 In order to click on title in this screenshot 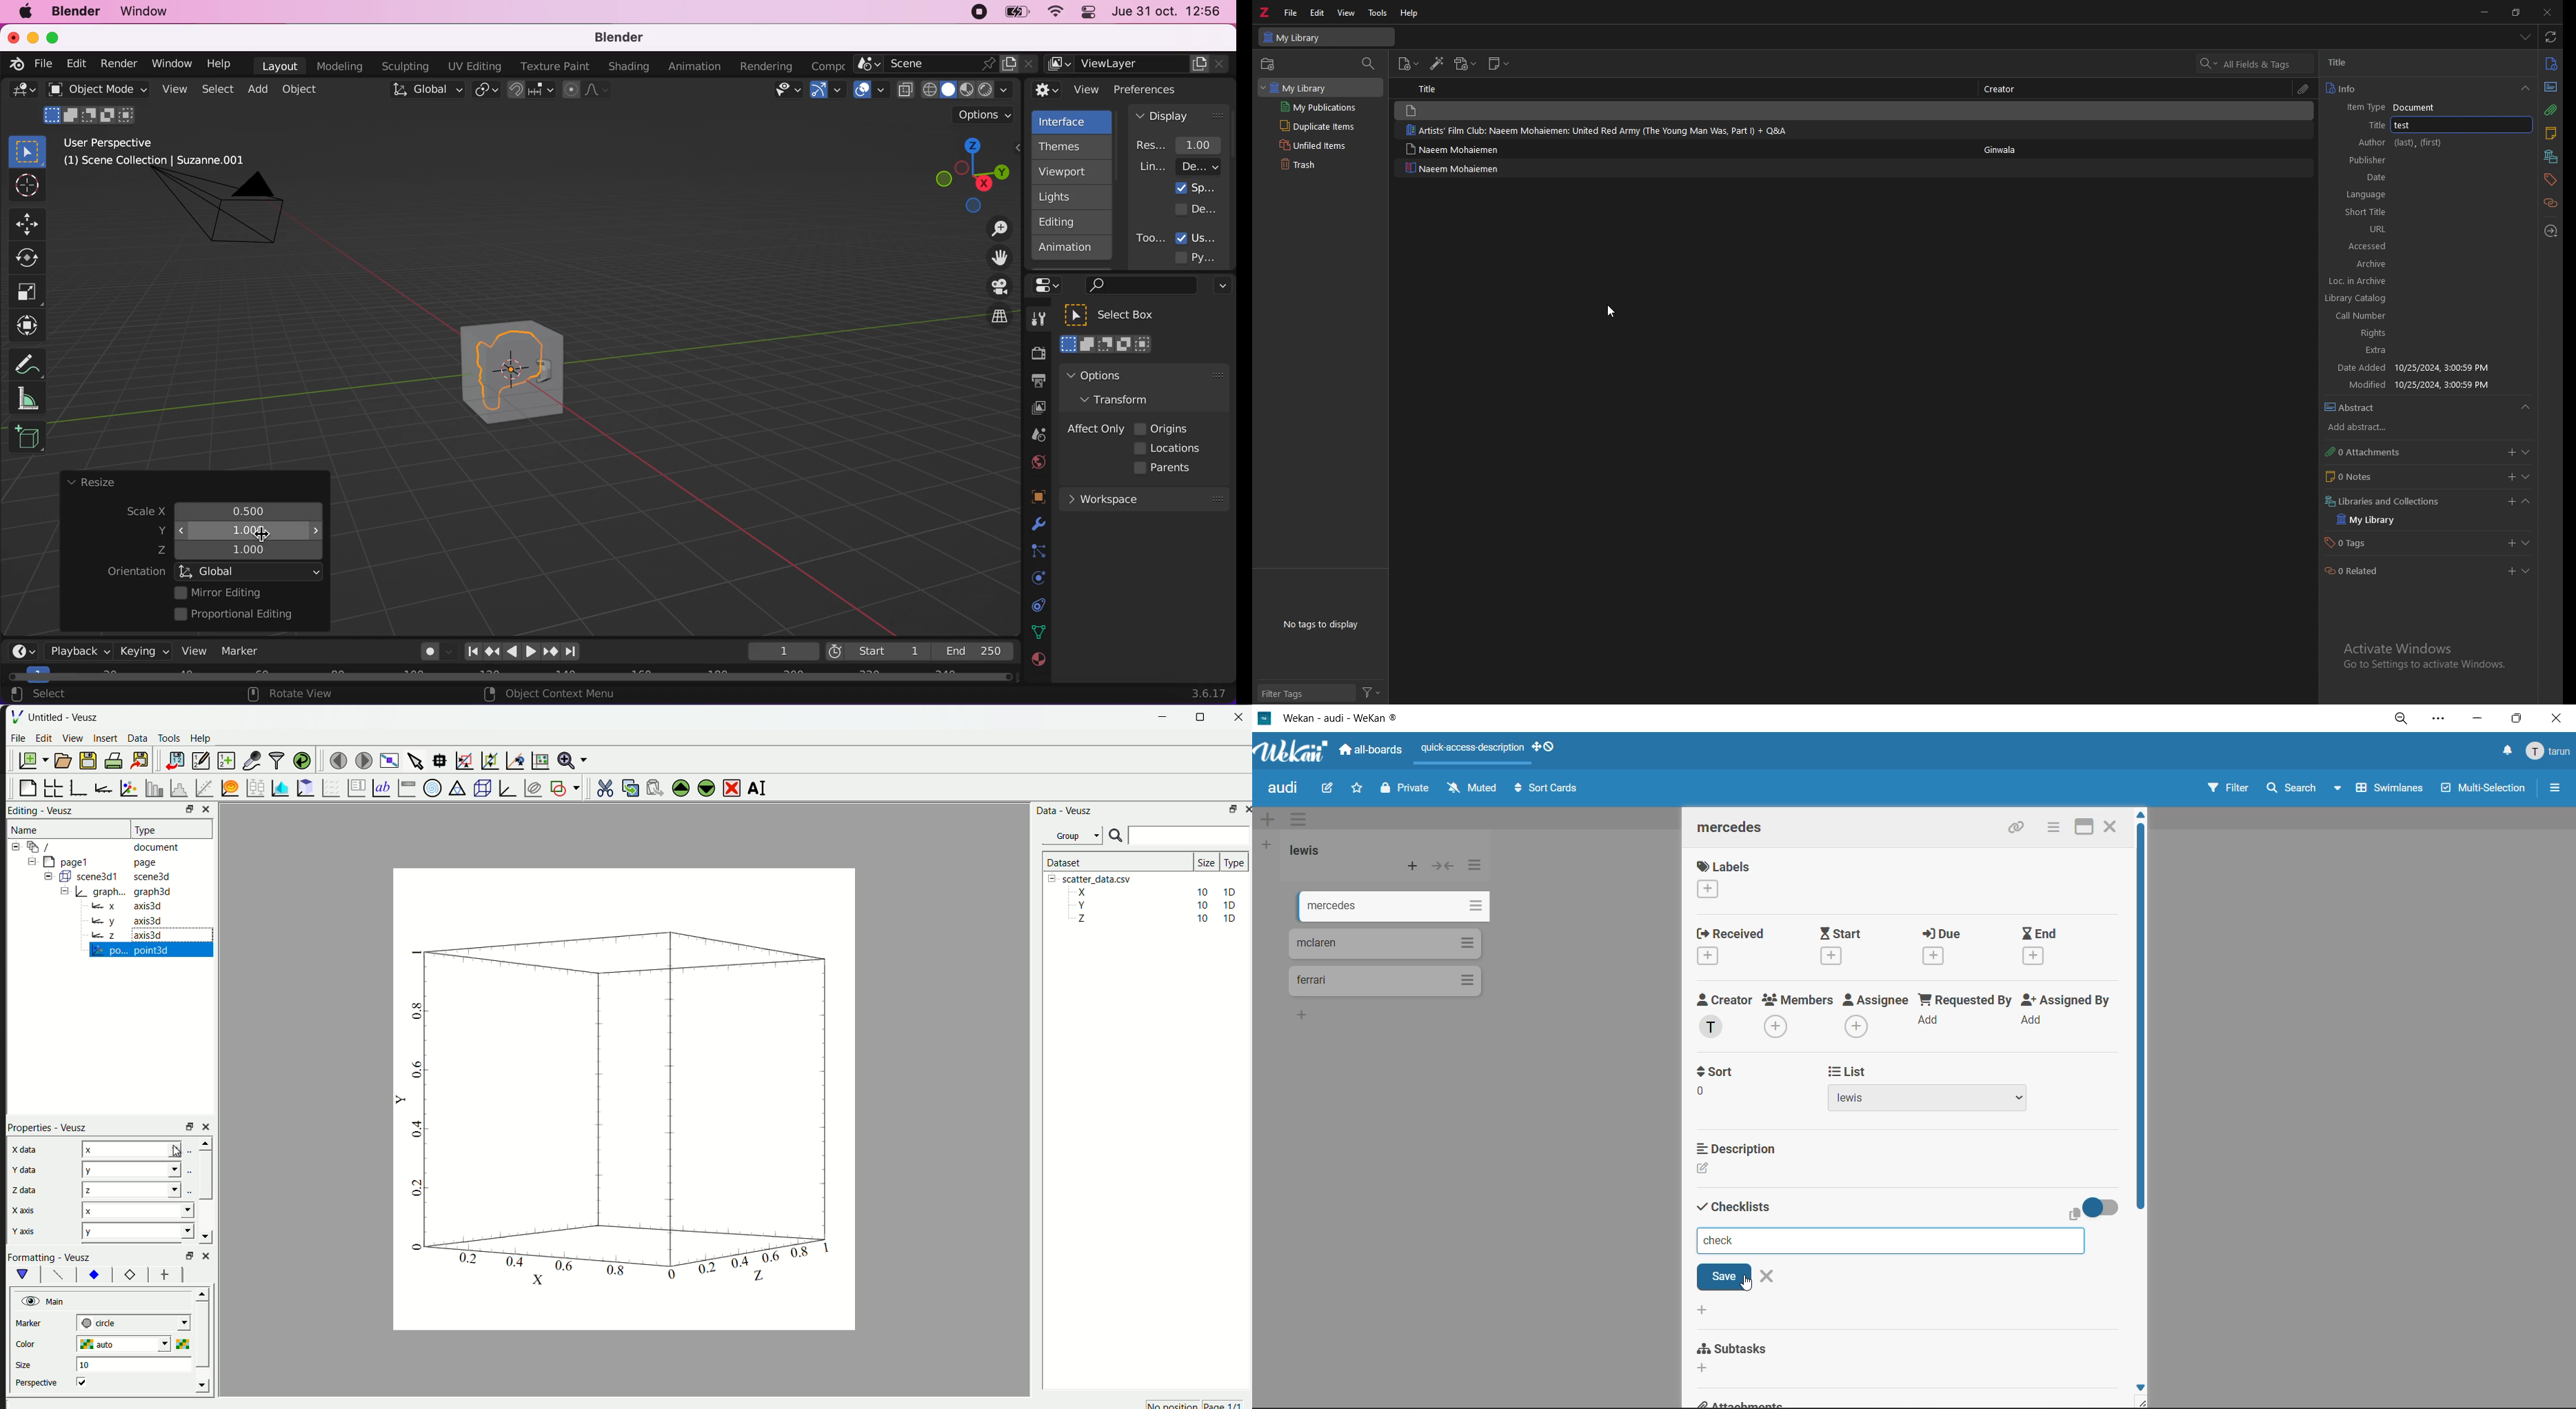, I will do `click(2430, 124)`.